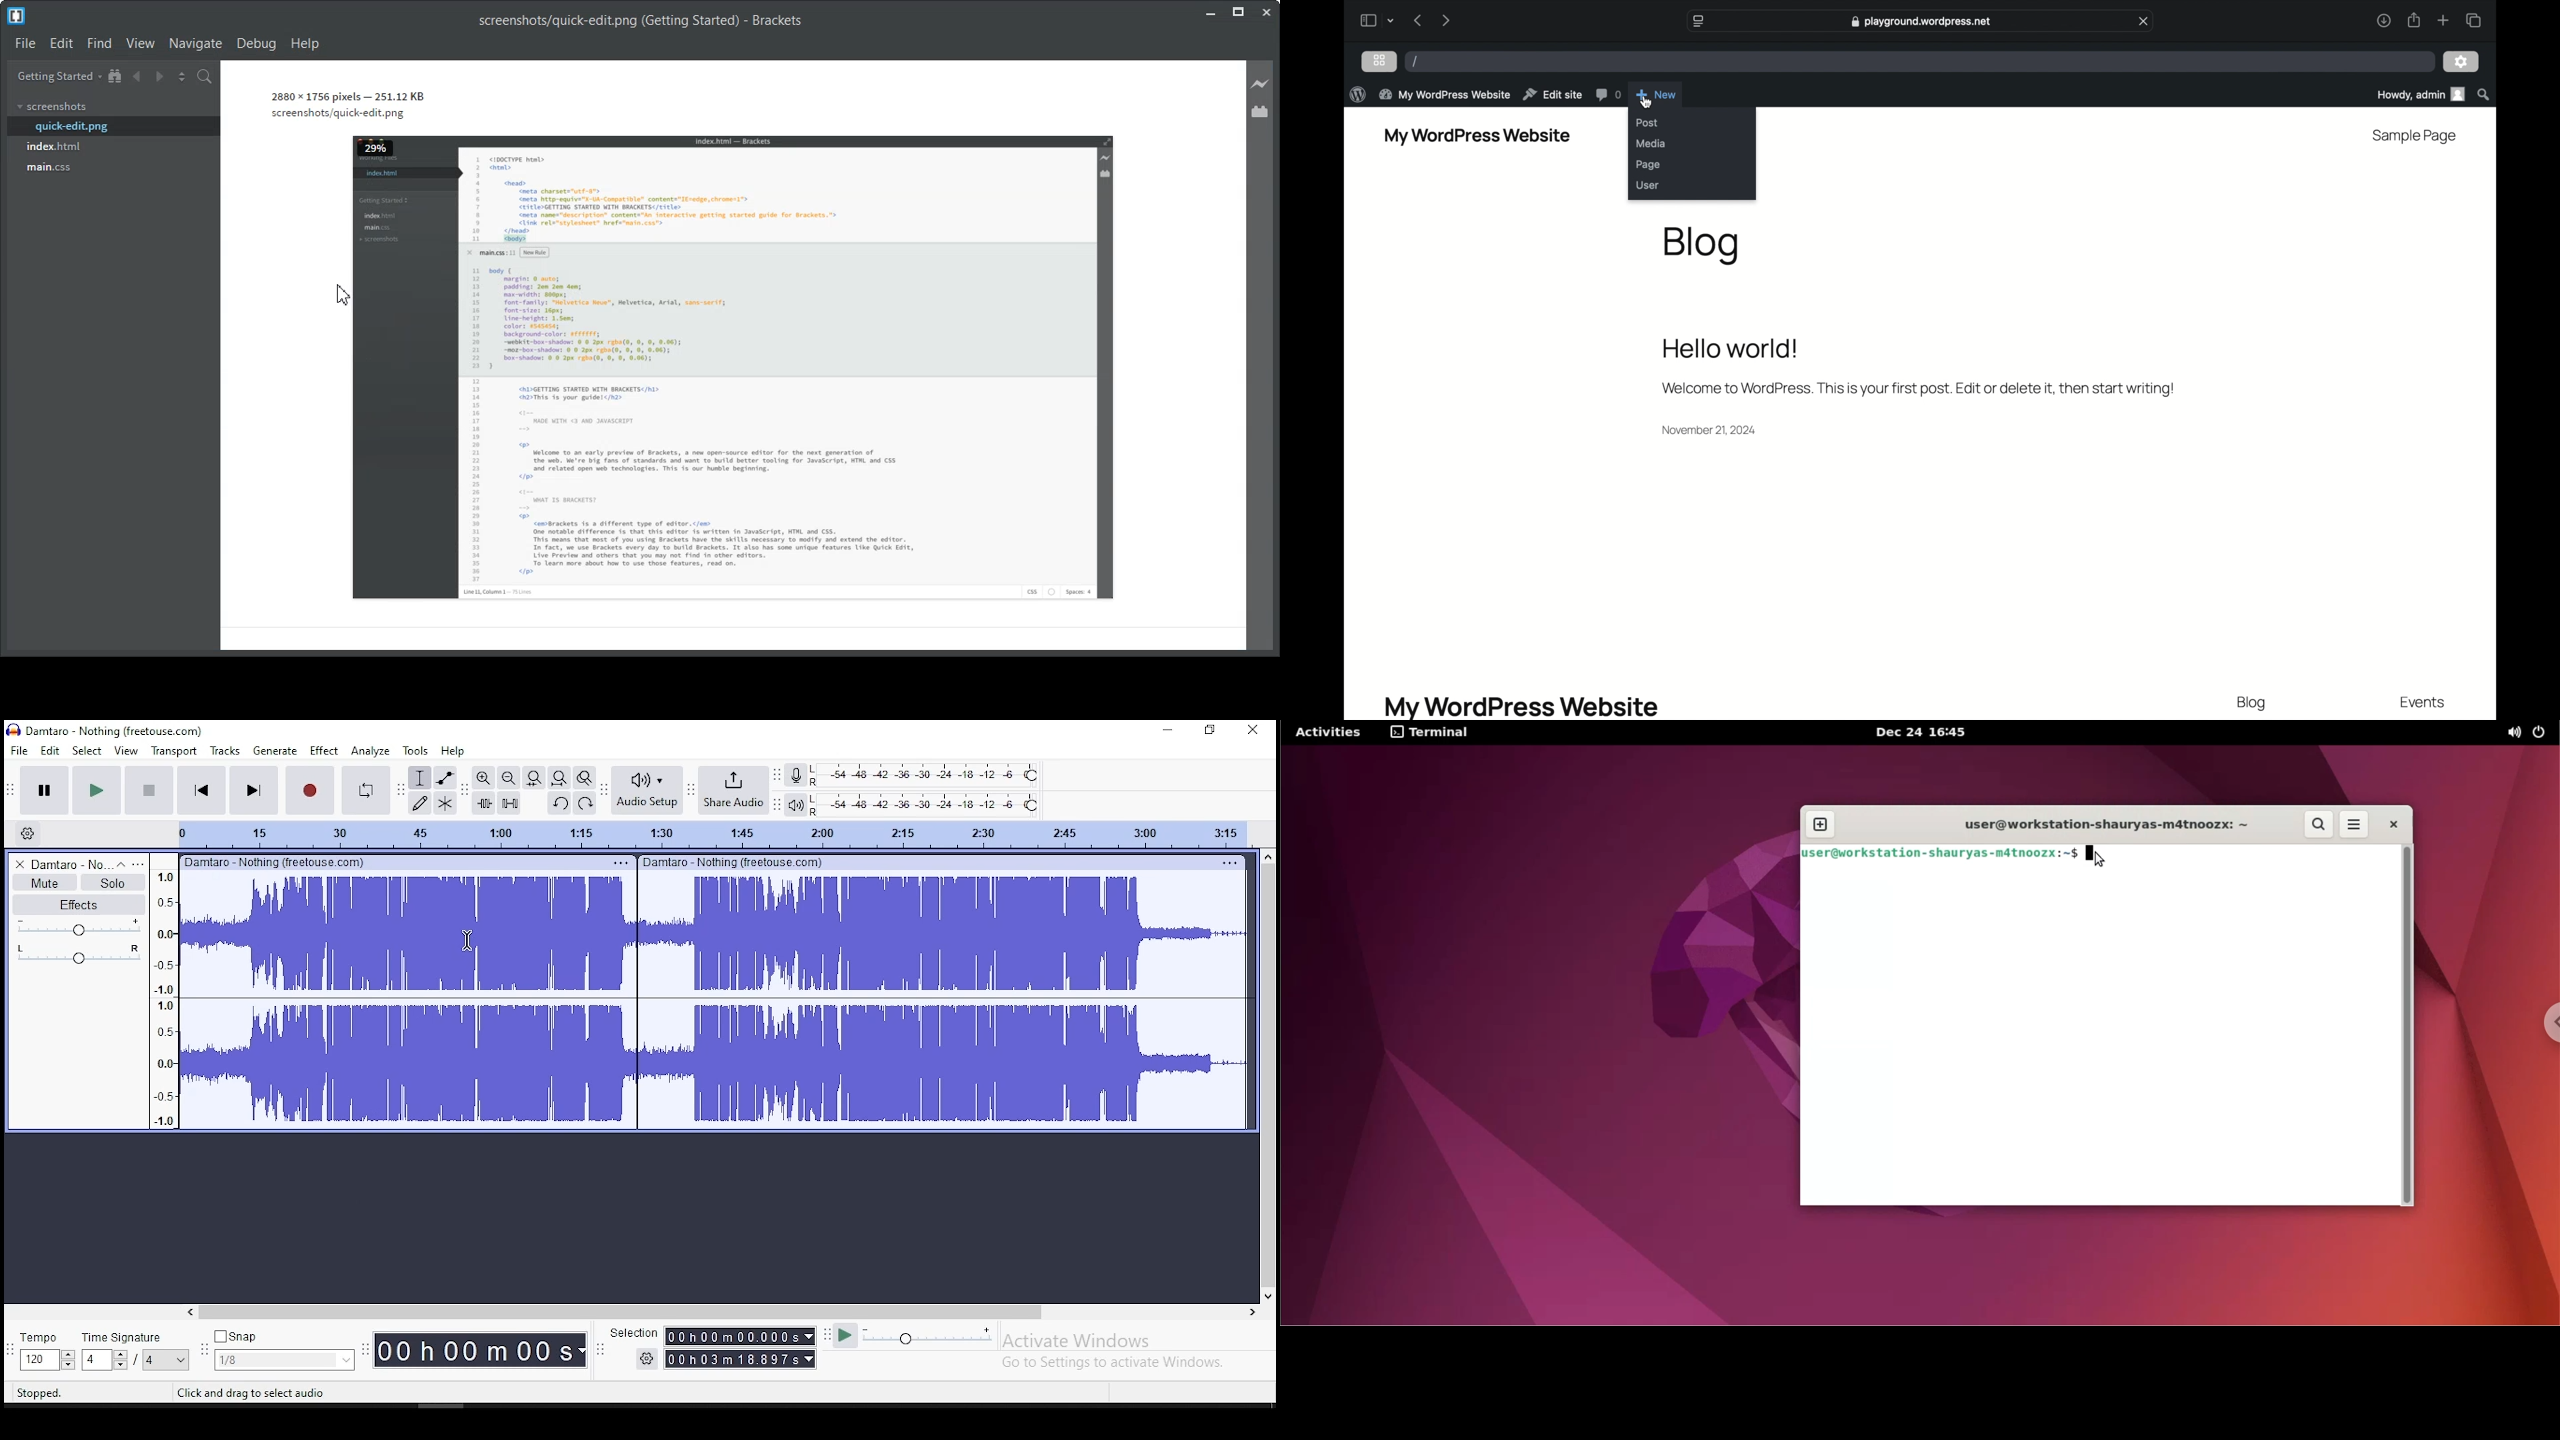 The width and height of the screenshot is (2576, 1456). What do you see at coordinates (1261, 111) in the screenshot?
I see `Extension Manager` at bounding box center [1261, 111].